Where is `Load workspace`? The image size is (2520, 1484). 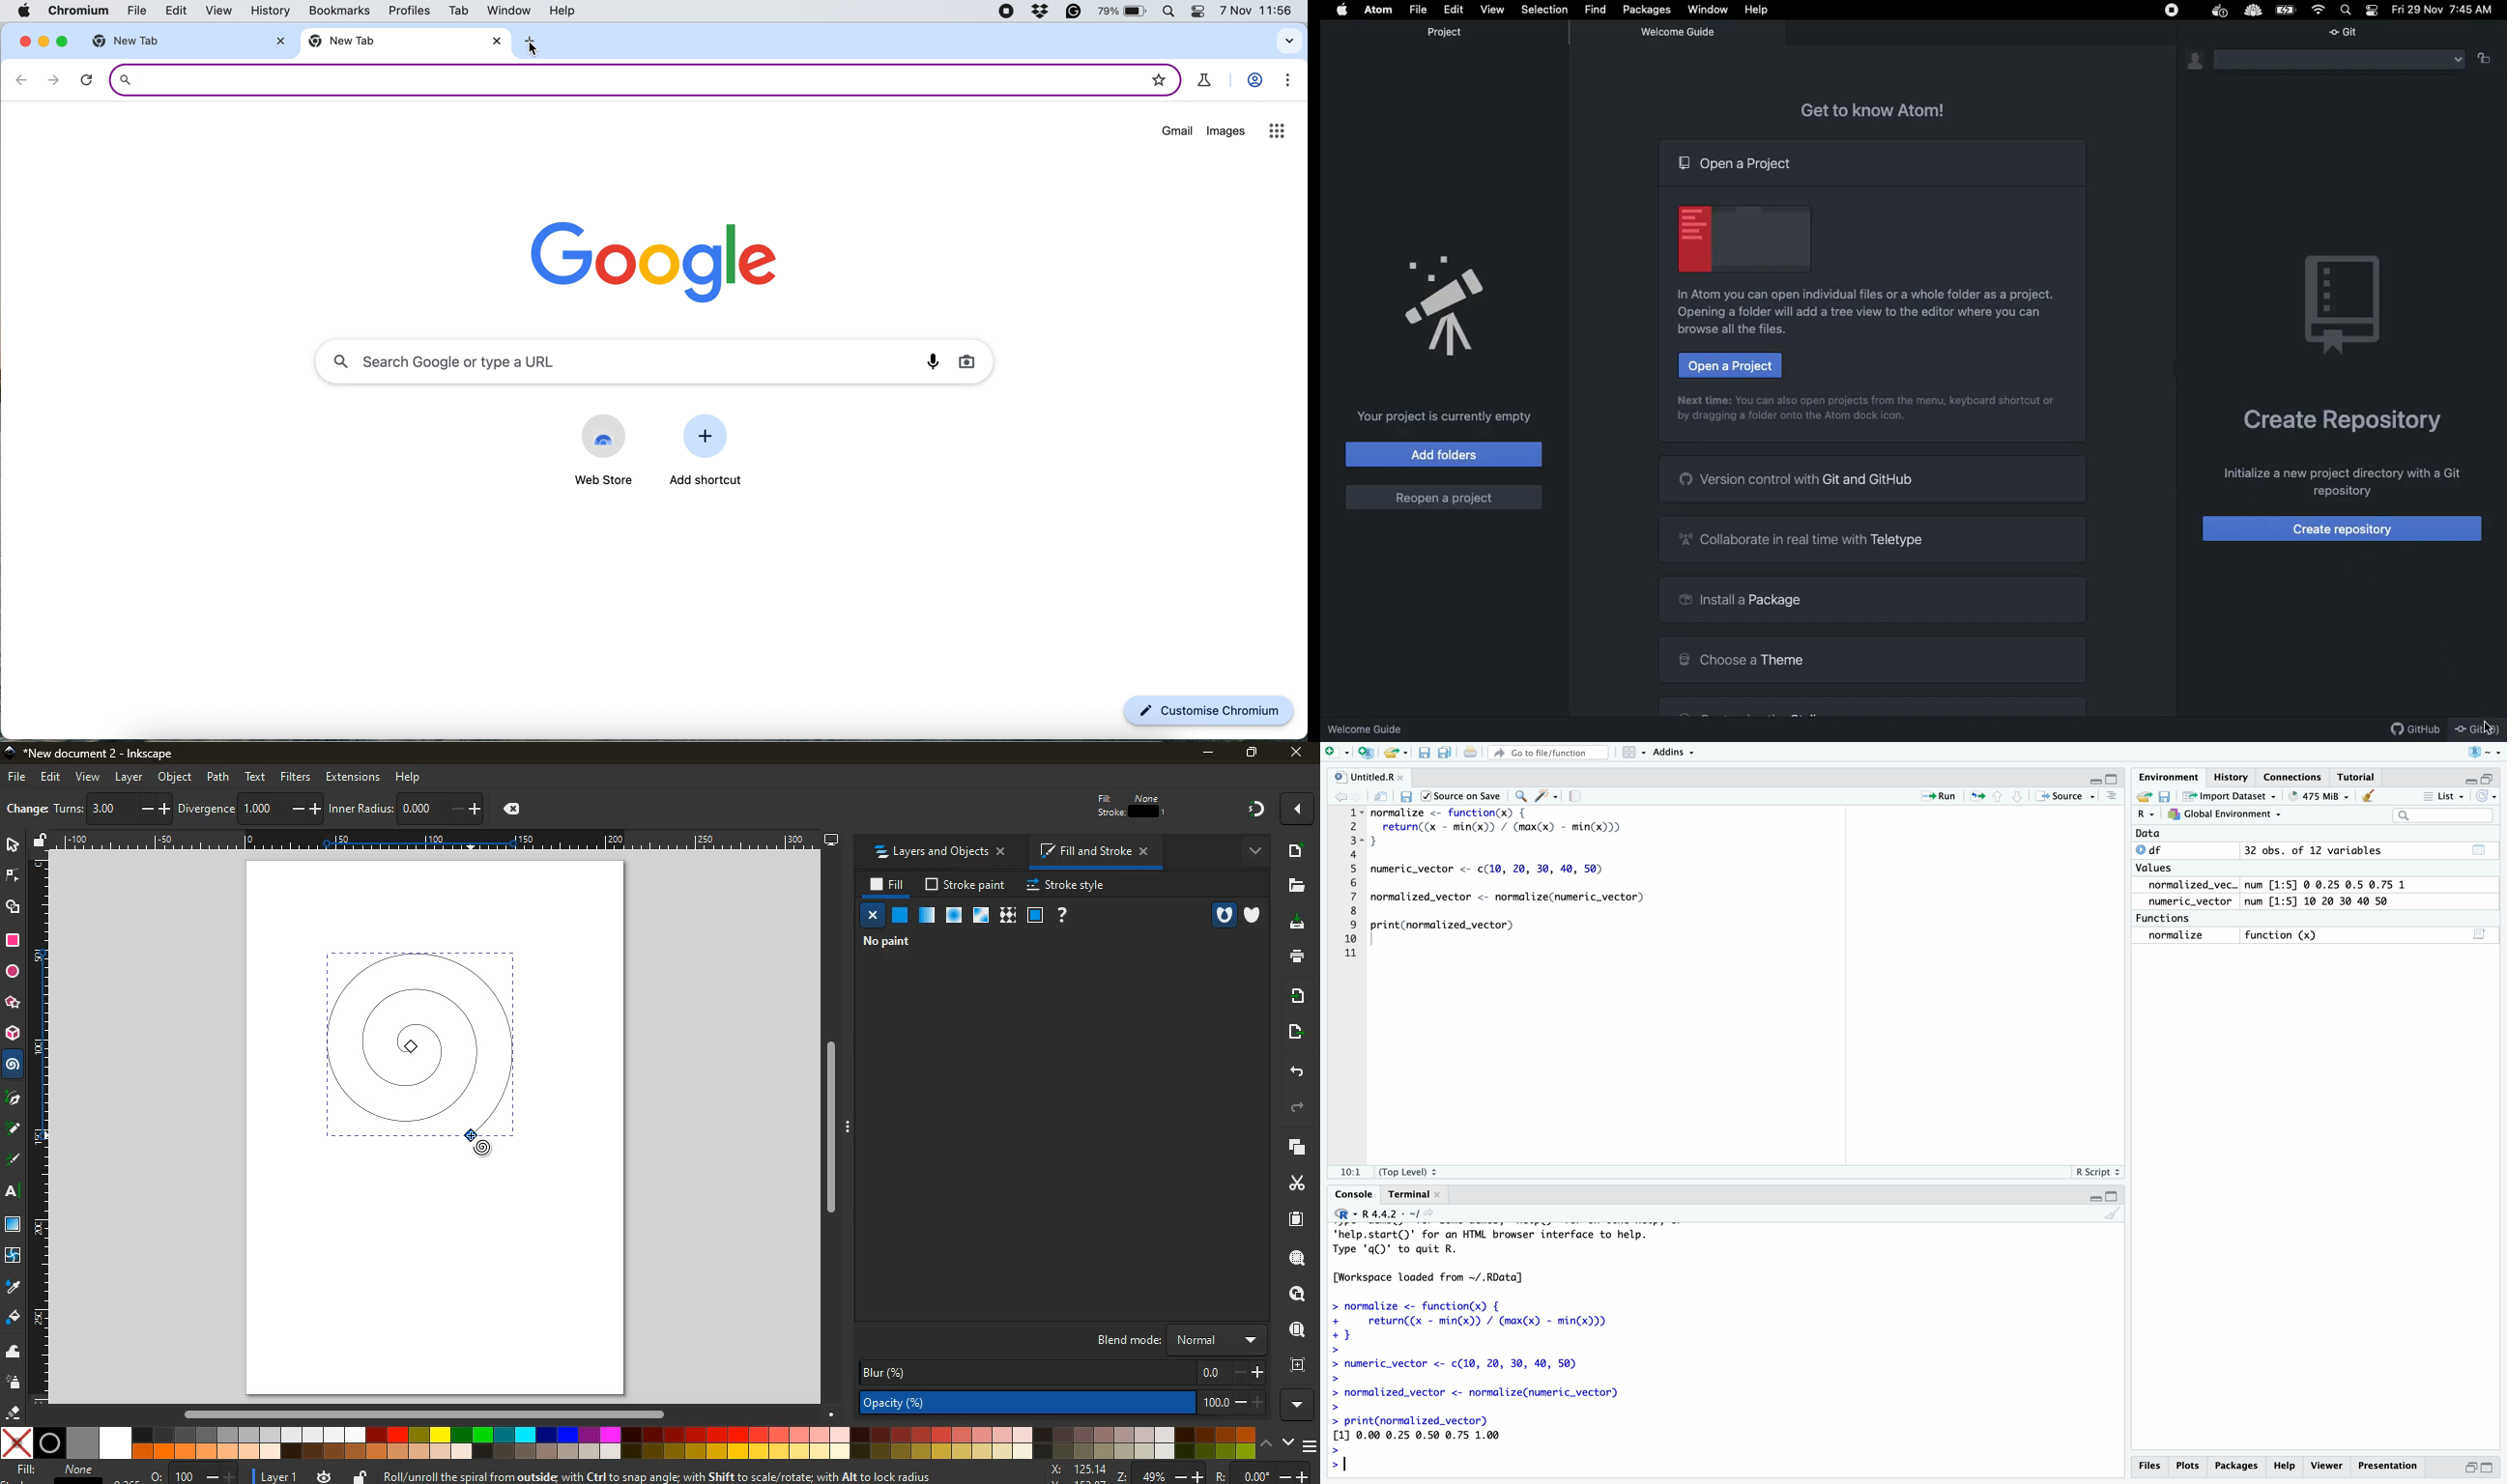
Load workspace is located at coordinates (2144, 797).